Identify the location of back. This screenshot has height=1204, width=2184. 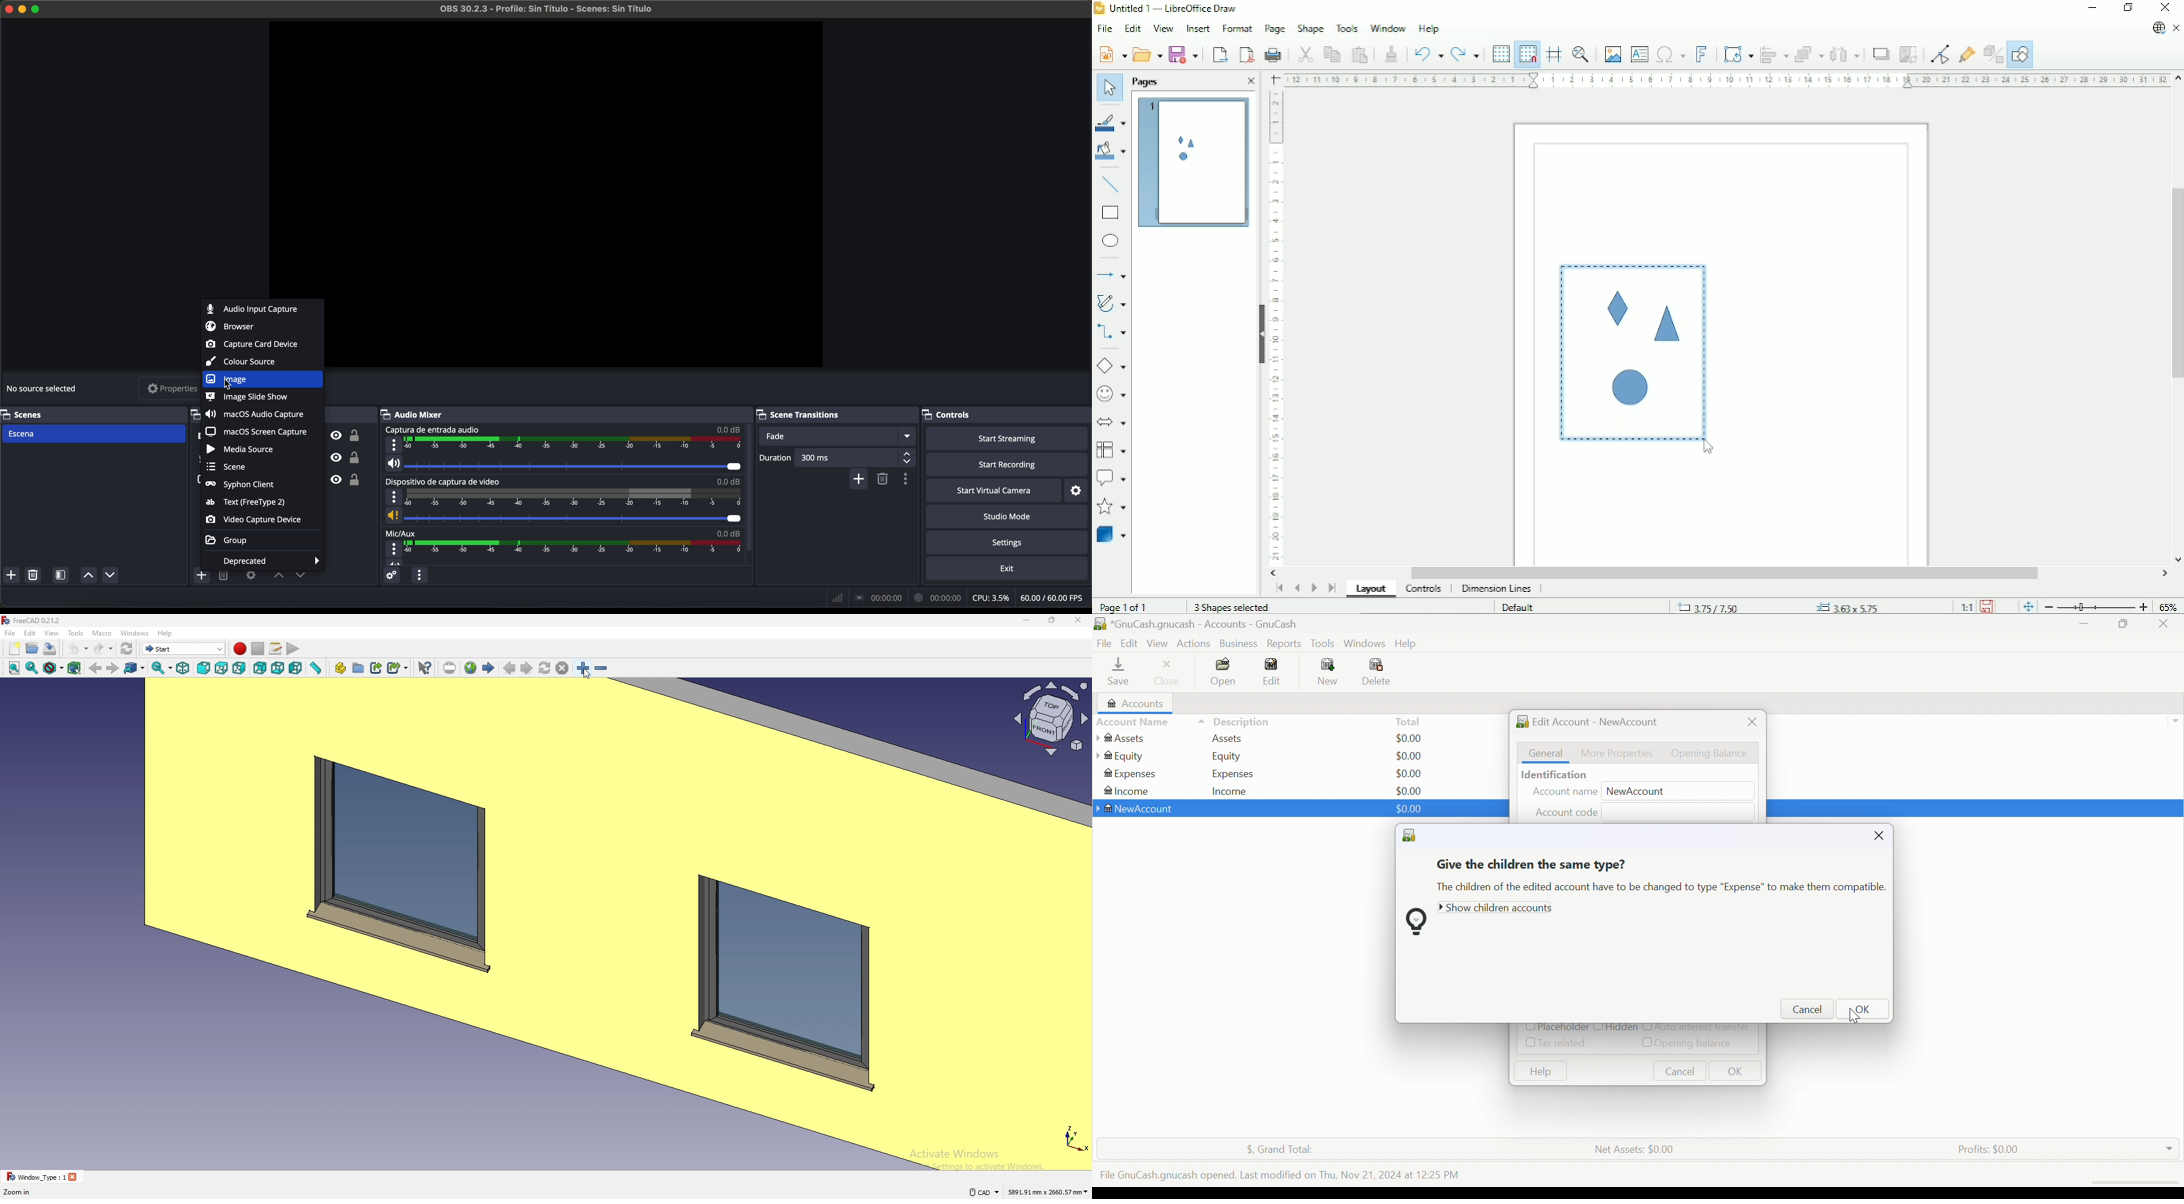
(95, 668).